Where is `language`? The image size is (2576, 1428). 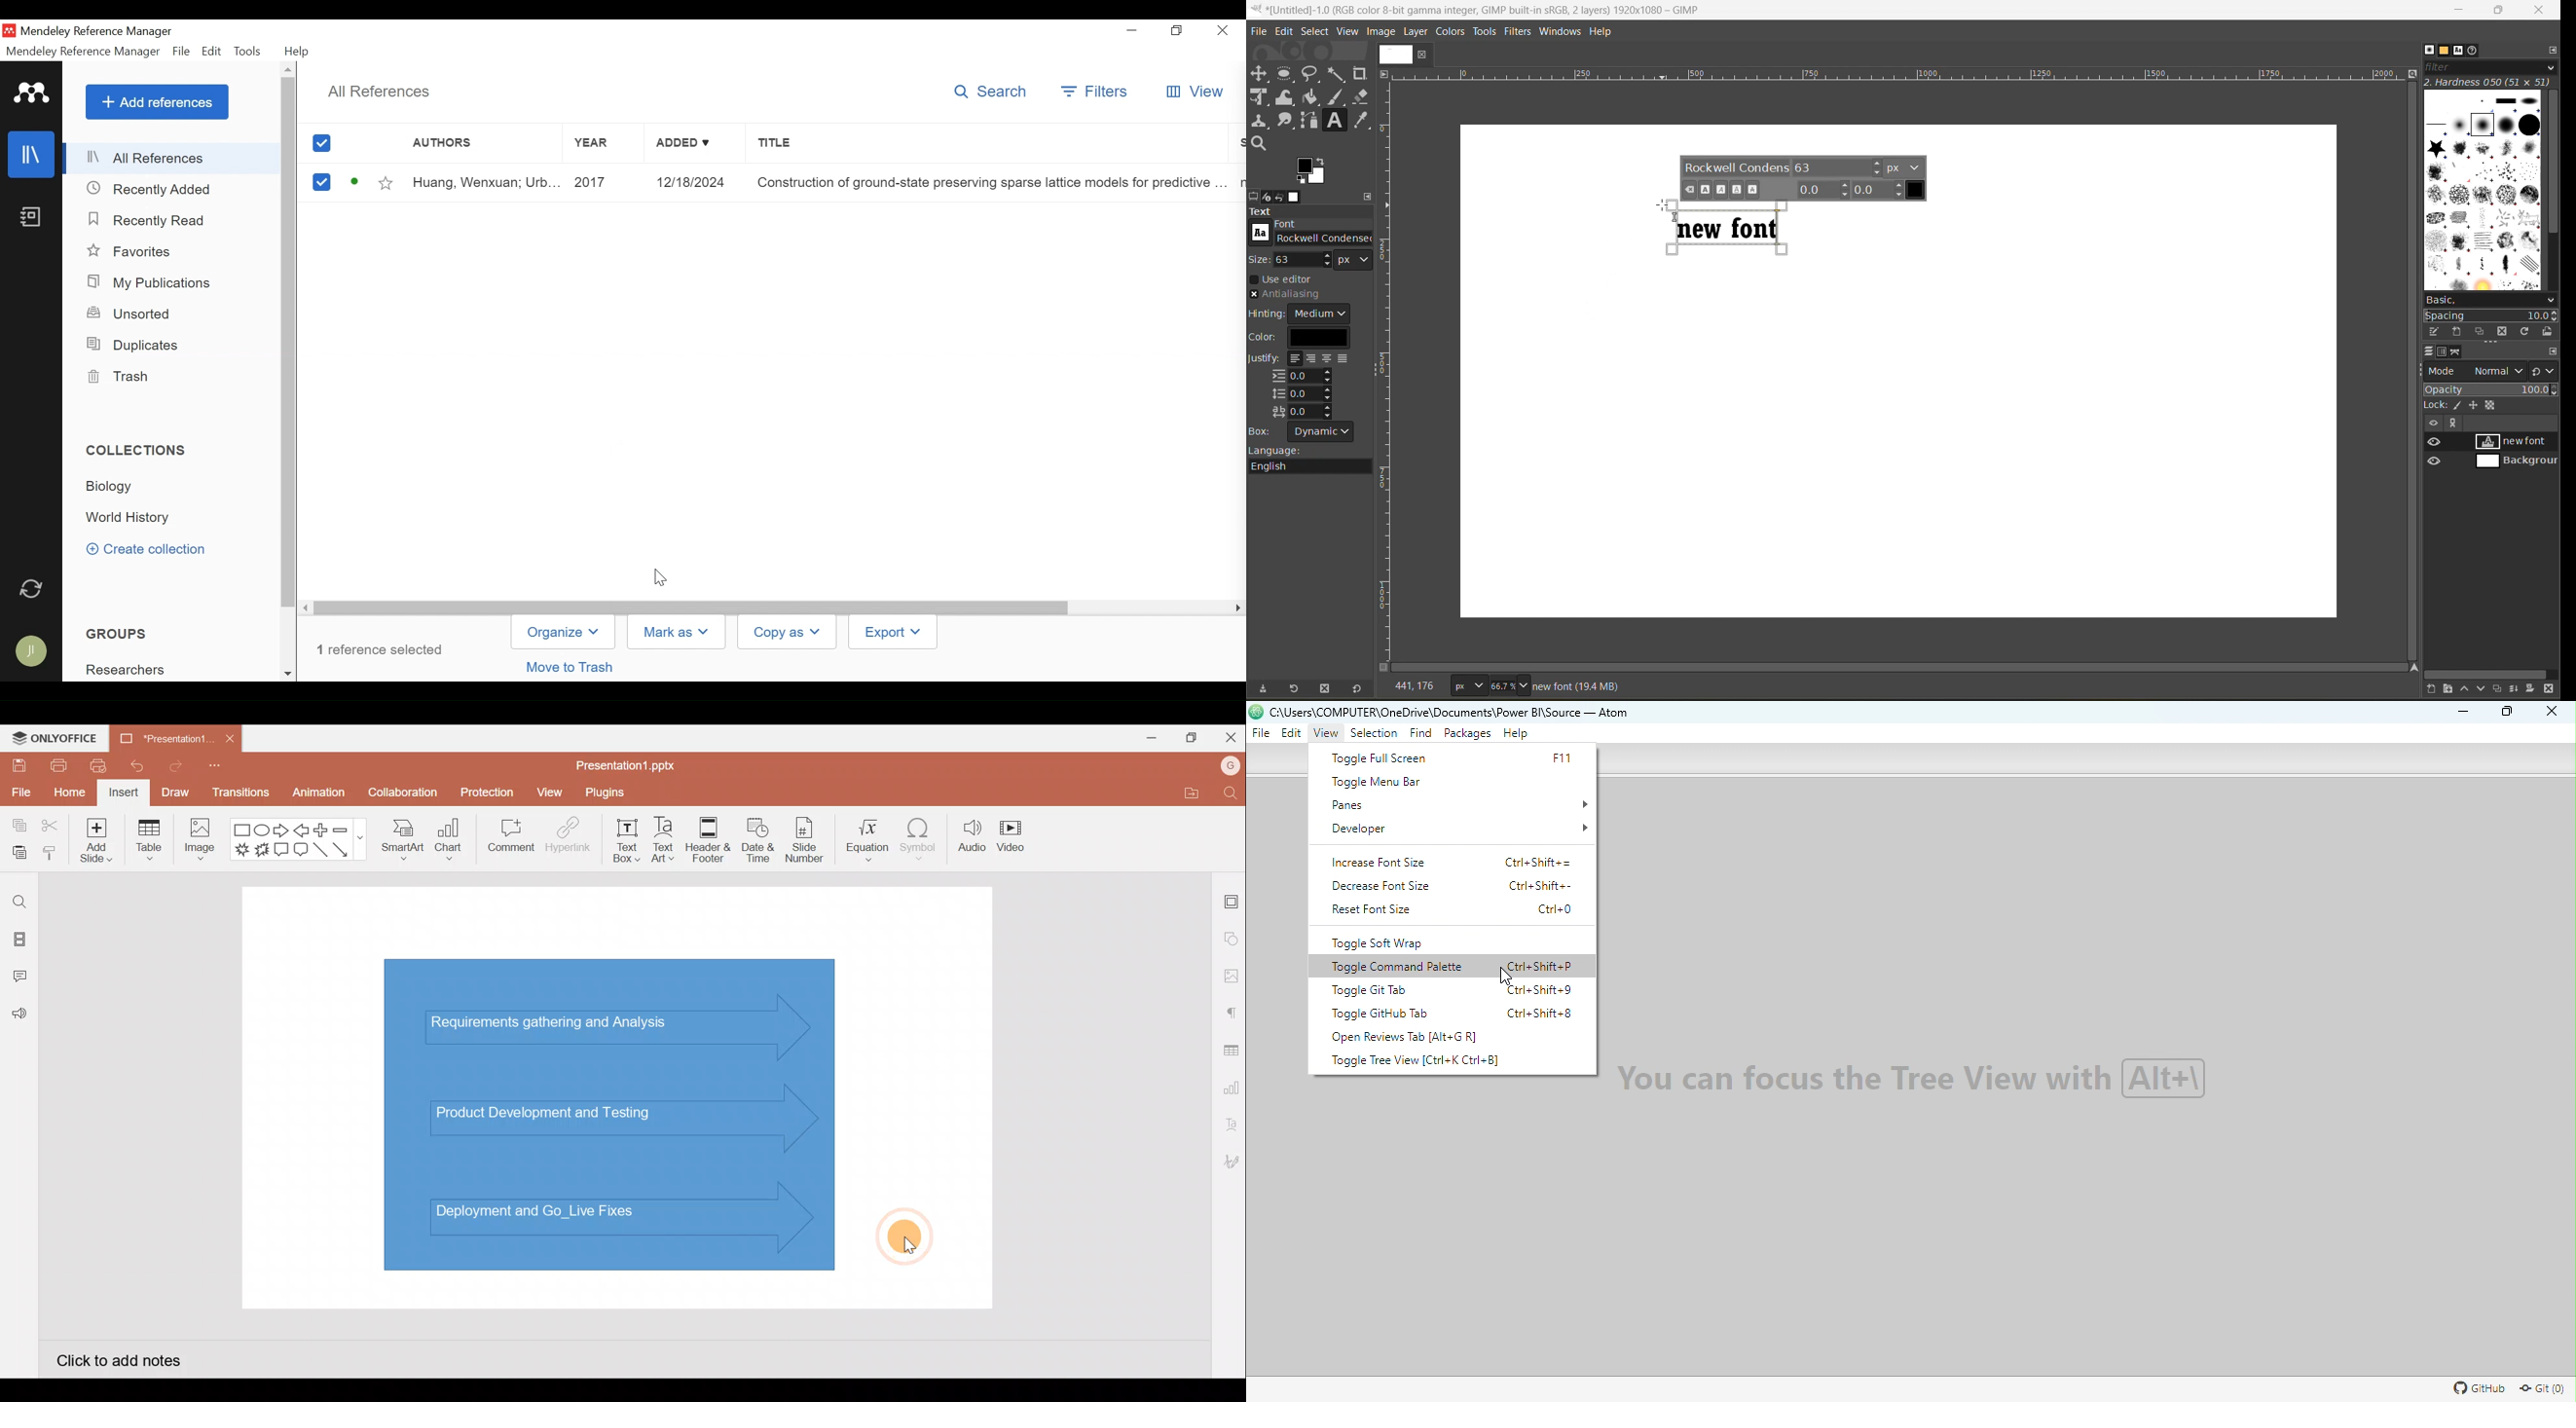 language is located at coordinates (1314, 460).